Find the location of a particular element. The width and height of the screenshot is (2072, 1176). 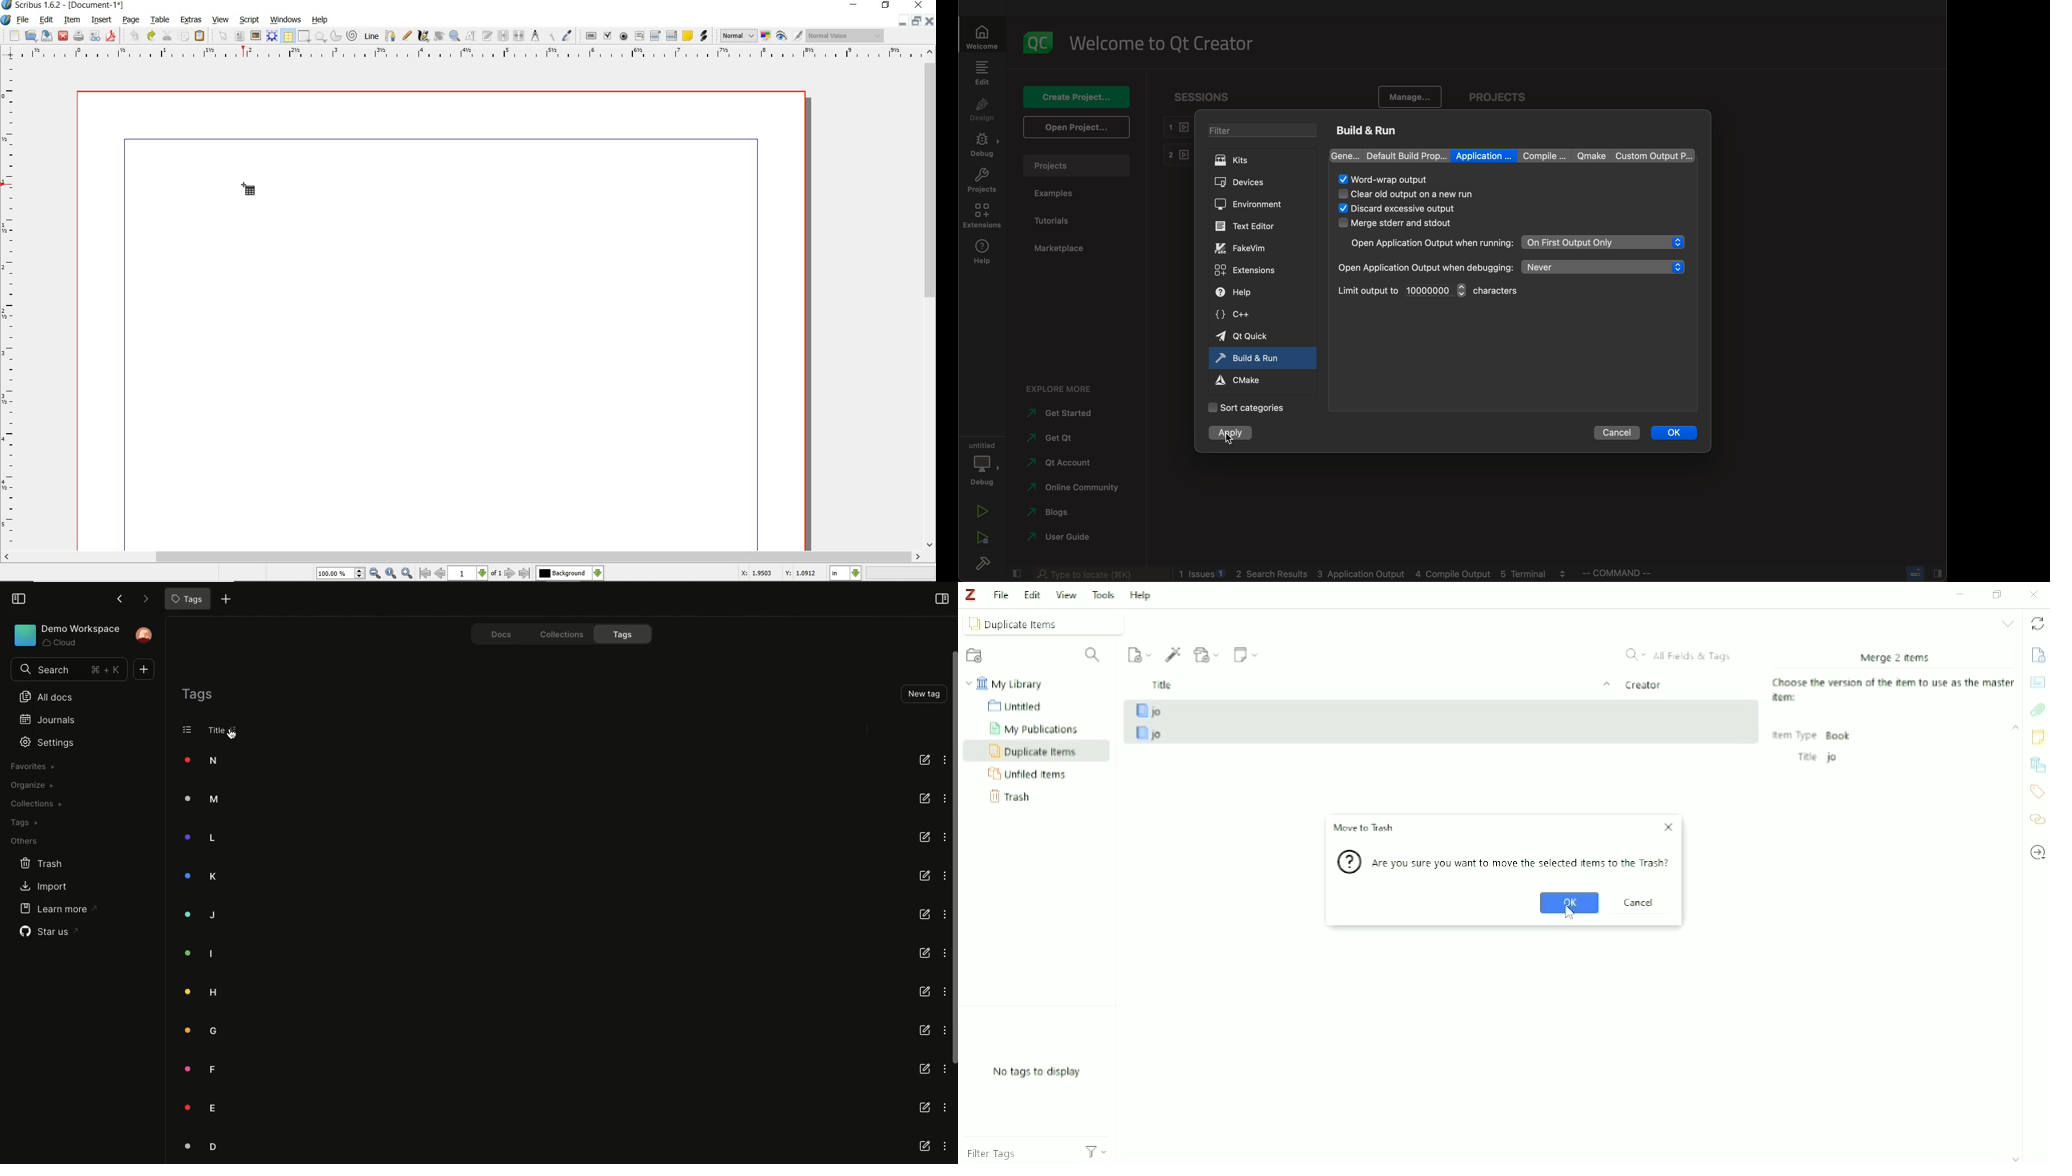

Title is located at coordinates (213, 730).